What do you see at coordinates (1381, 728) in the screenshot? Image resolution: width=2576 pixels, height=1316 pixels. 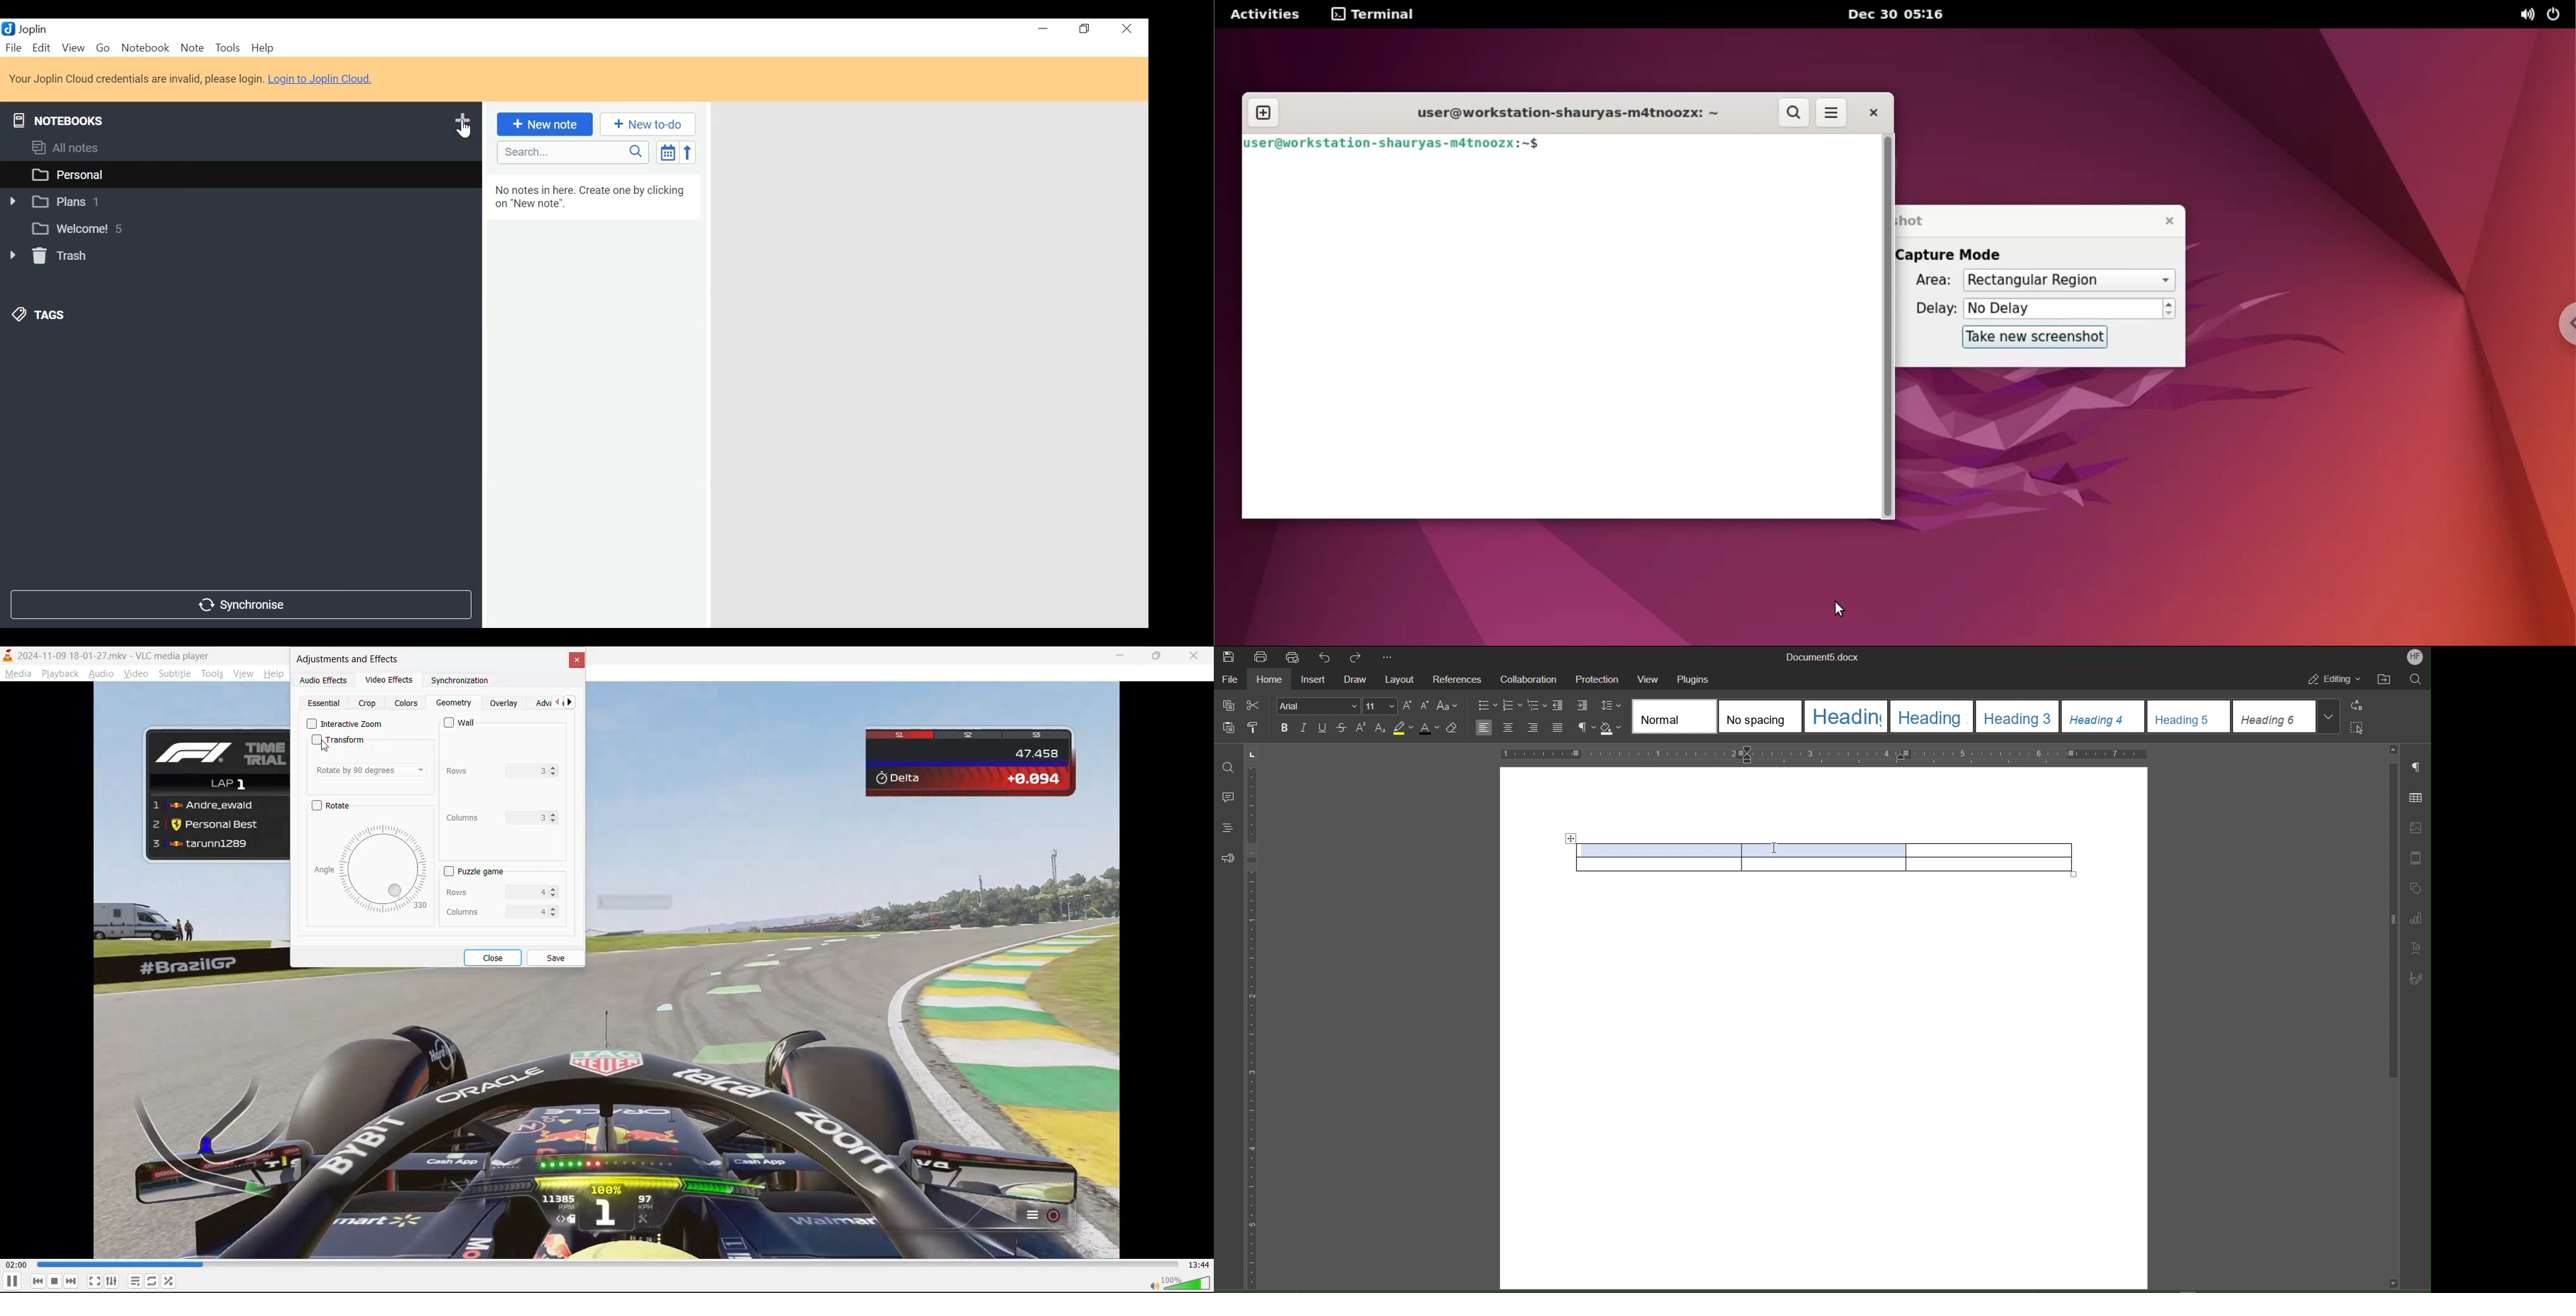 I see `Subscript` at bounding box center [1381, 728].